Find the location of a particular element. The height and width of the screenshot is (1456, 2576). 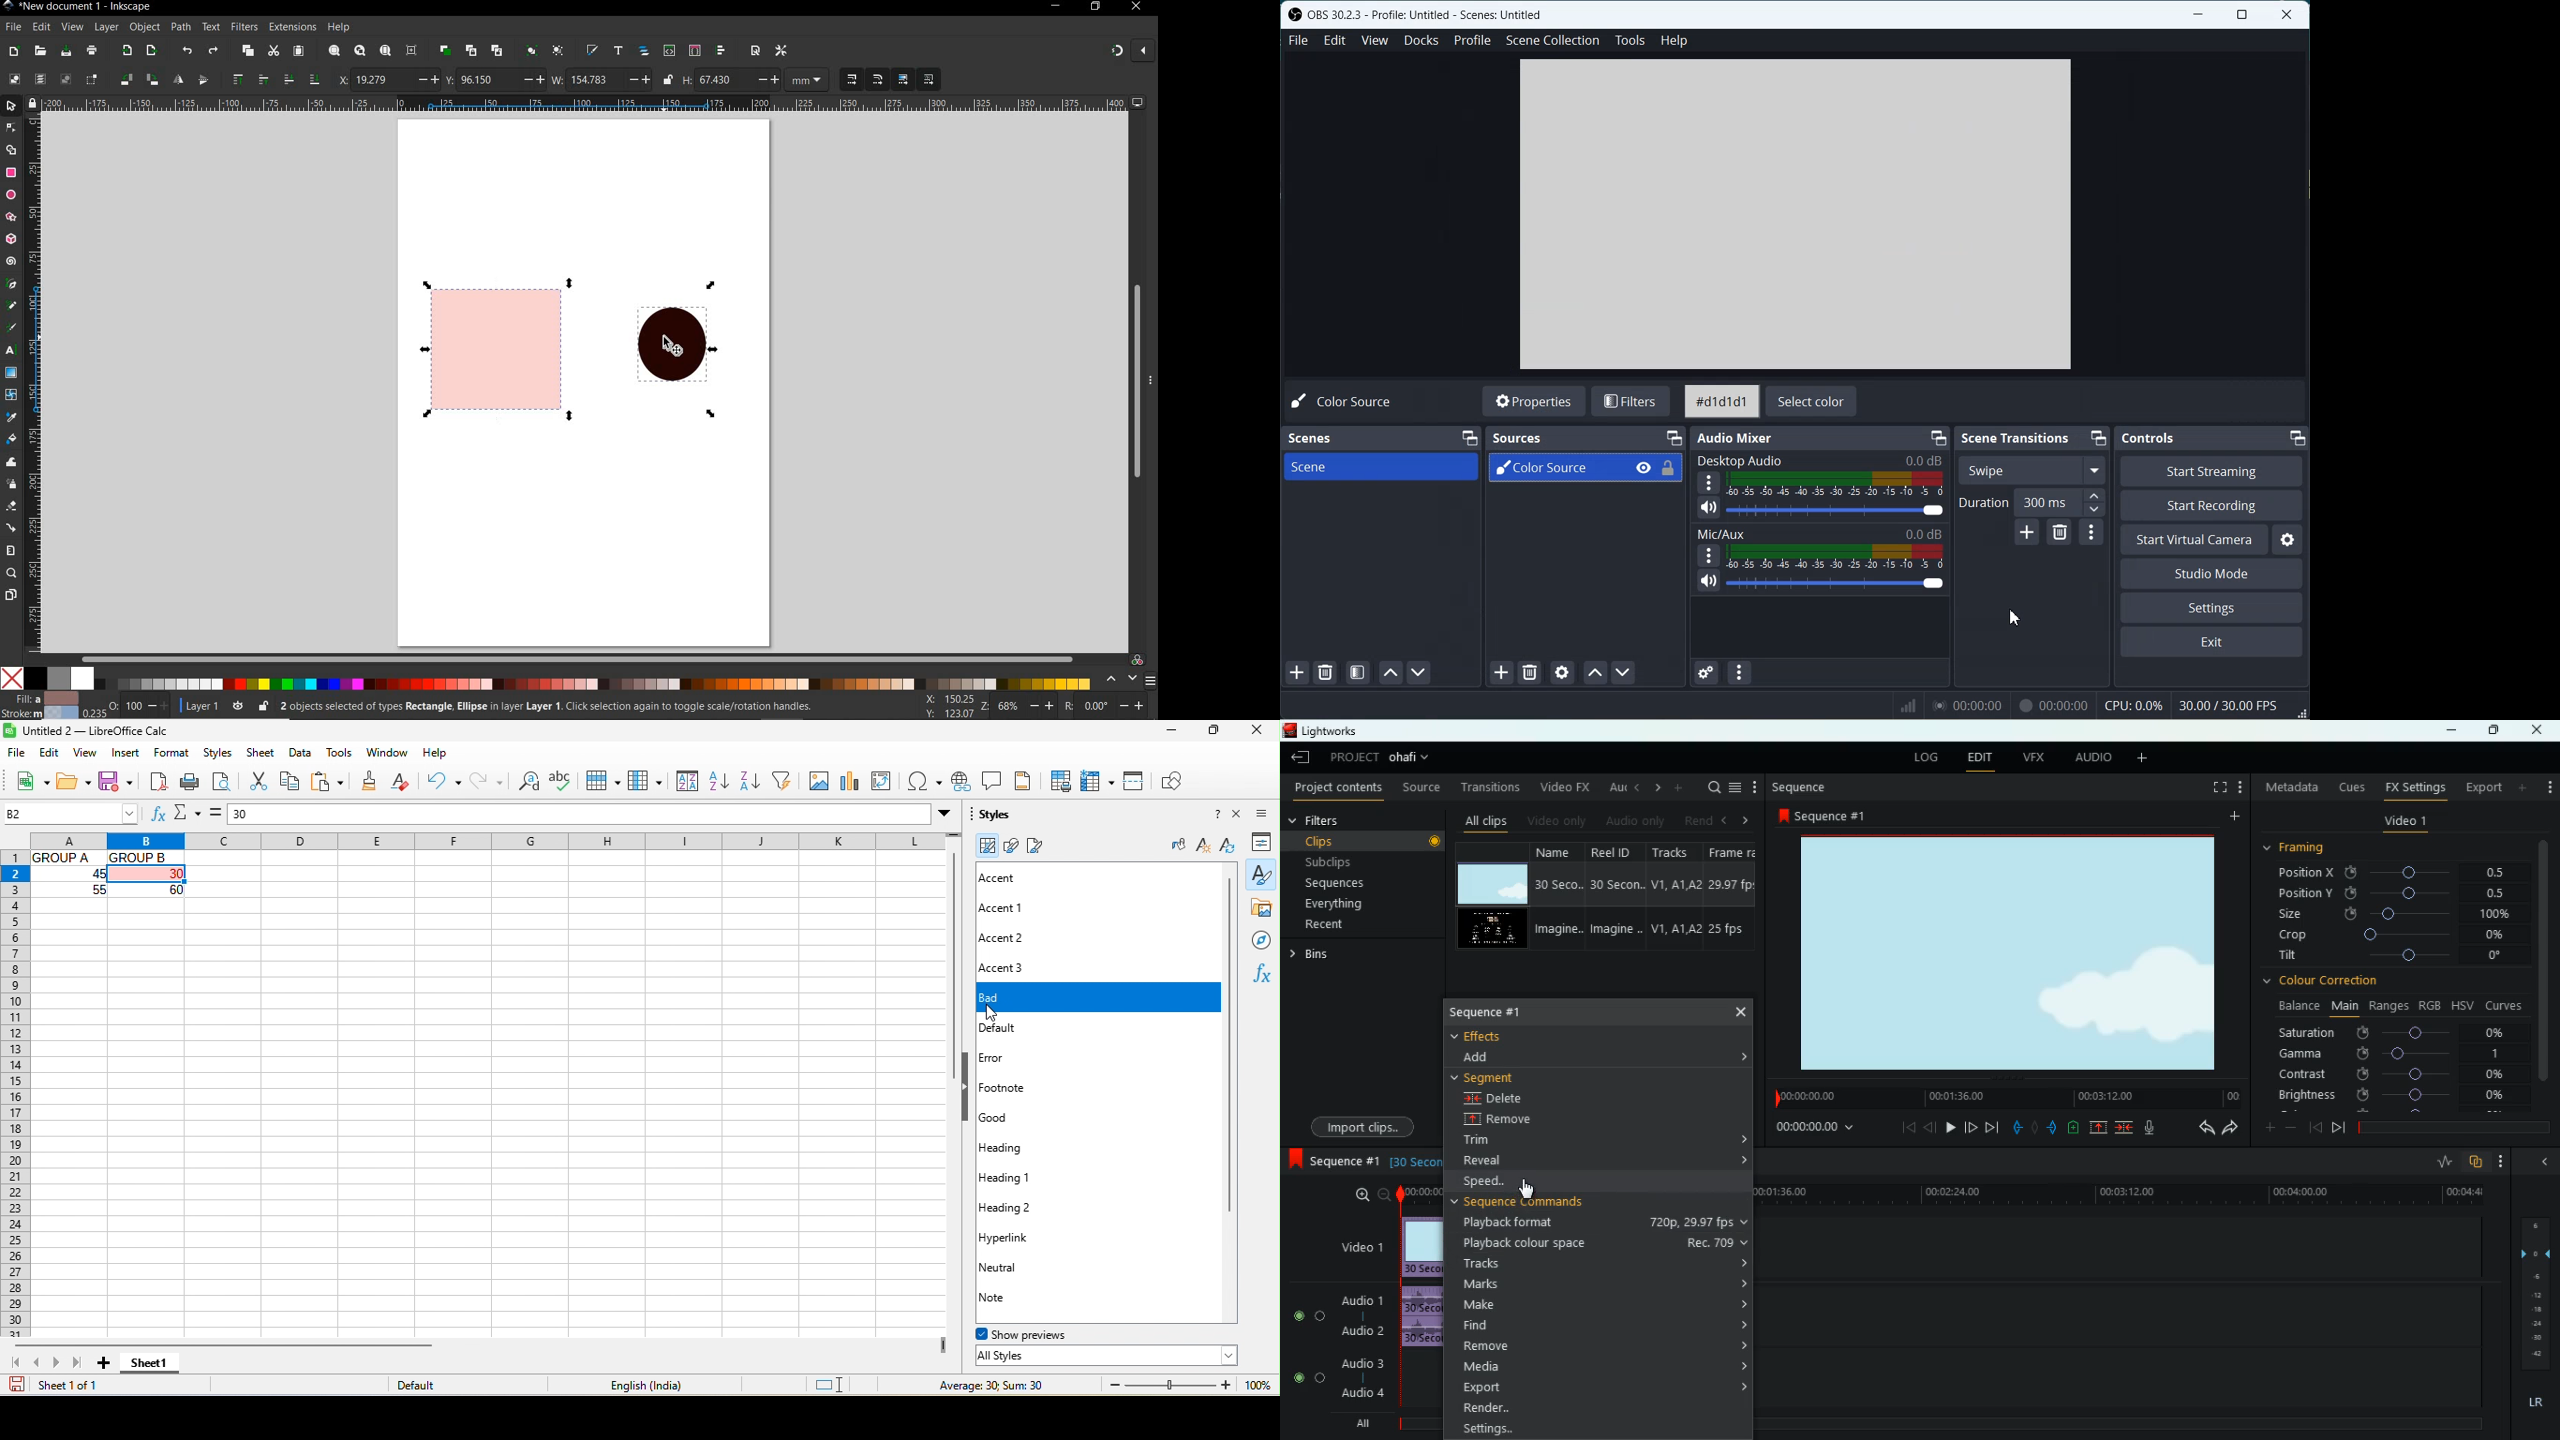

raise is located at coordinates (262, 78).